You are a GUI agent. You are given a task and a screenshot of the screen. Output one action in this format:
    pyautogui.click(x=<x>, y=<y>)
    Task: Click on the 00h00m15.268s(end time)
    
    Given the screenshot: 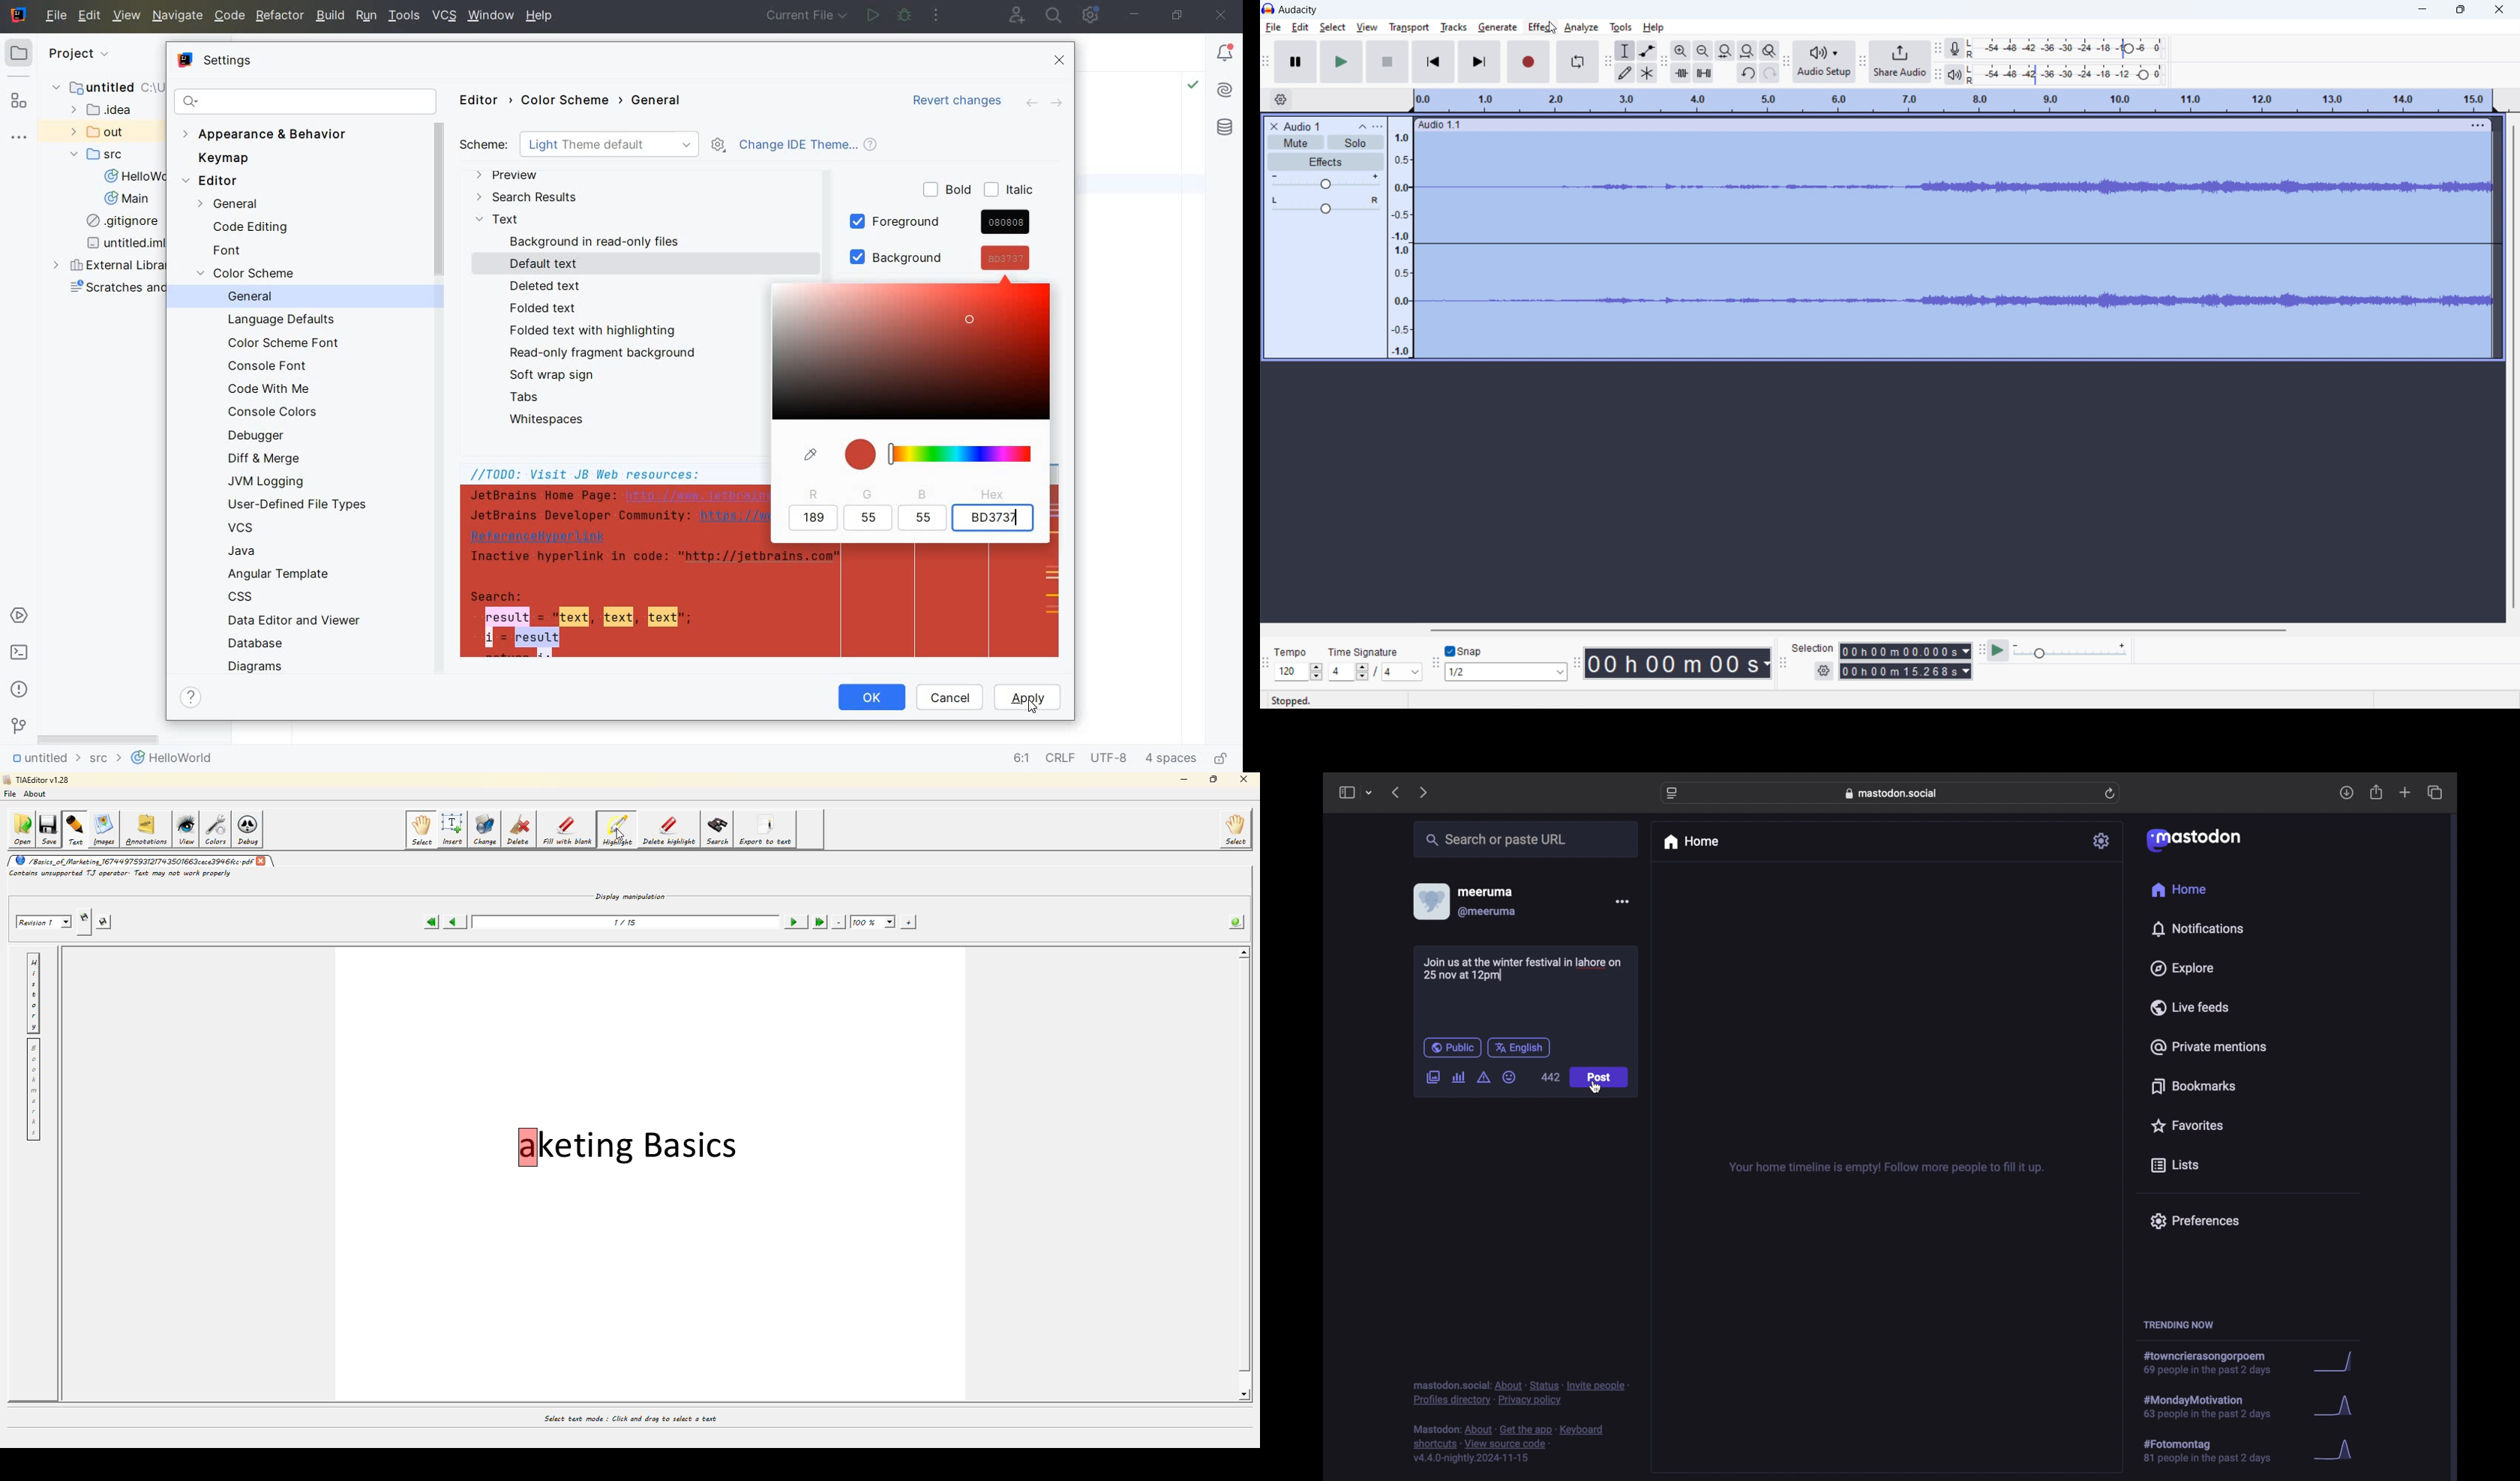 What is the action you would take?
    pyautogui.click(x=1905, y=671)
    